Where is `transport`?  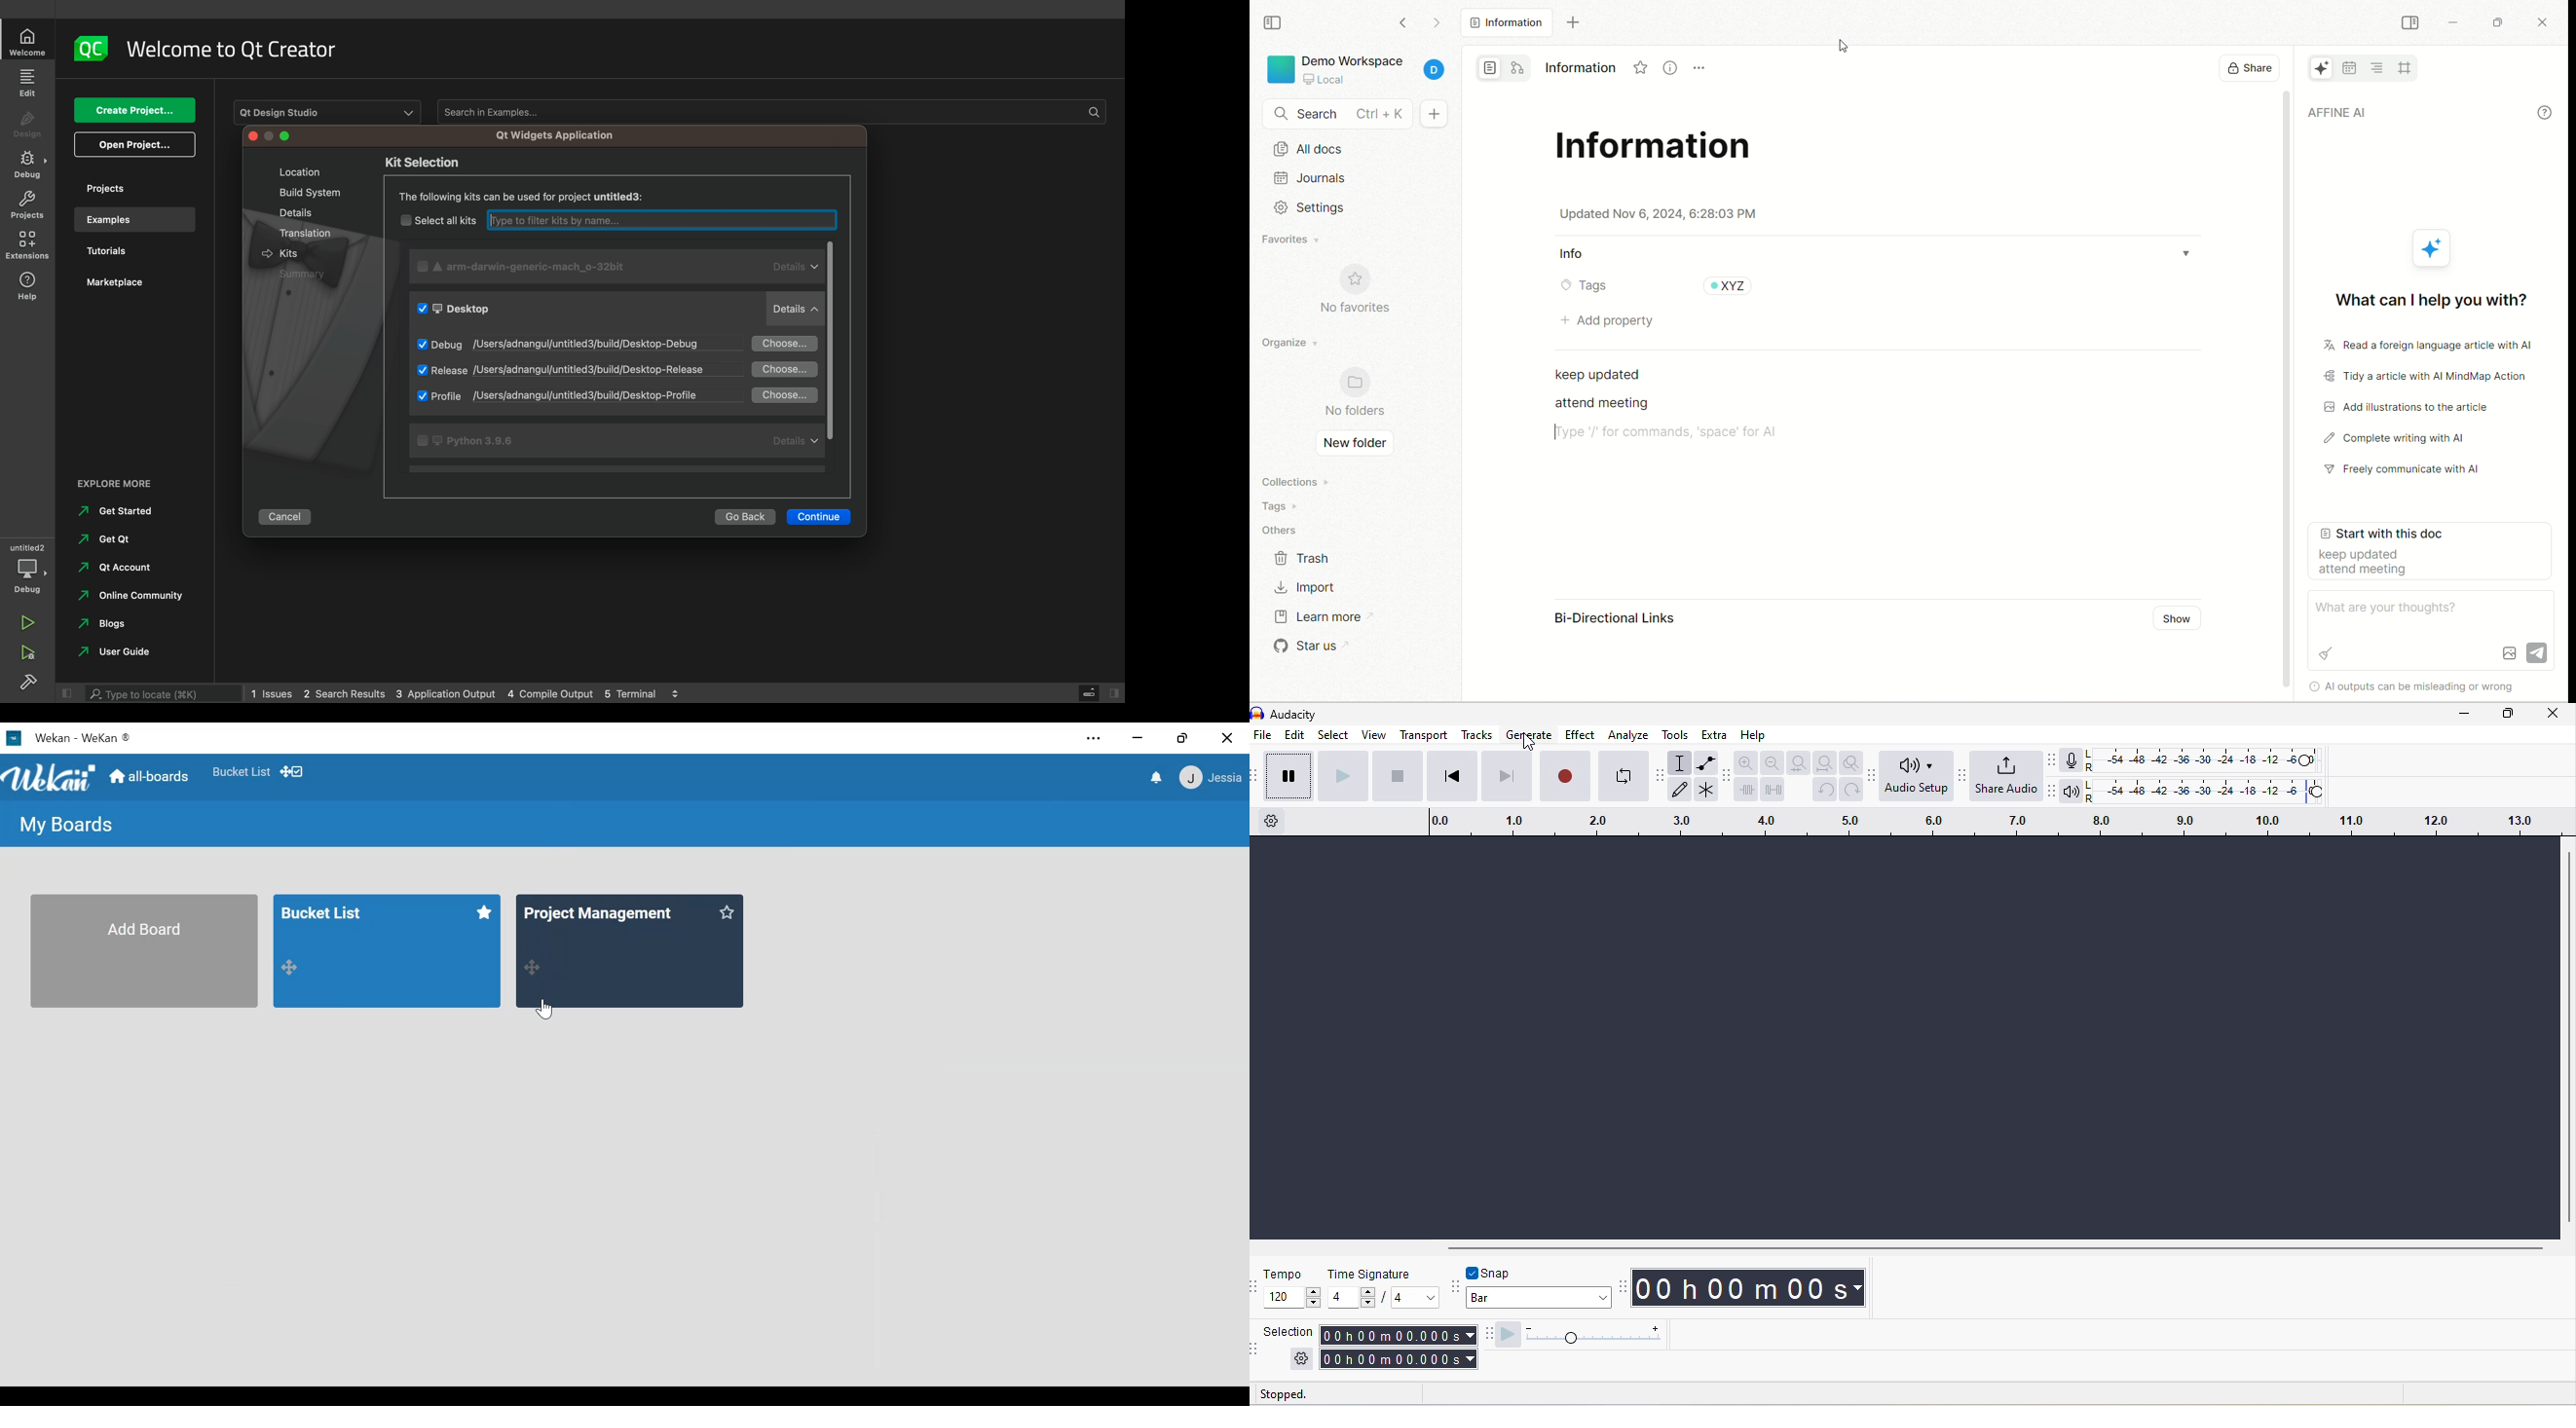
transport is located at coordinates (1426, 736).